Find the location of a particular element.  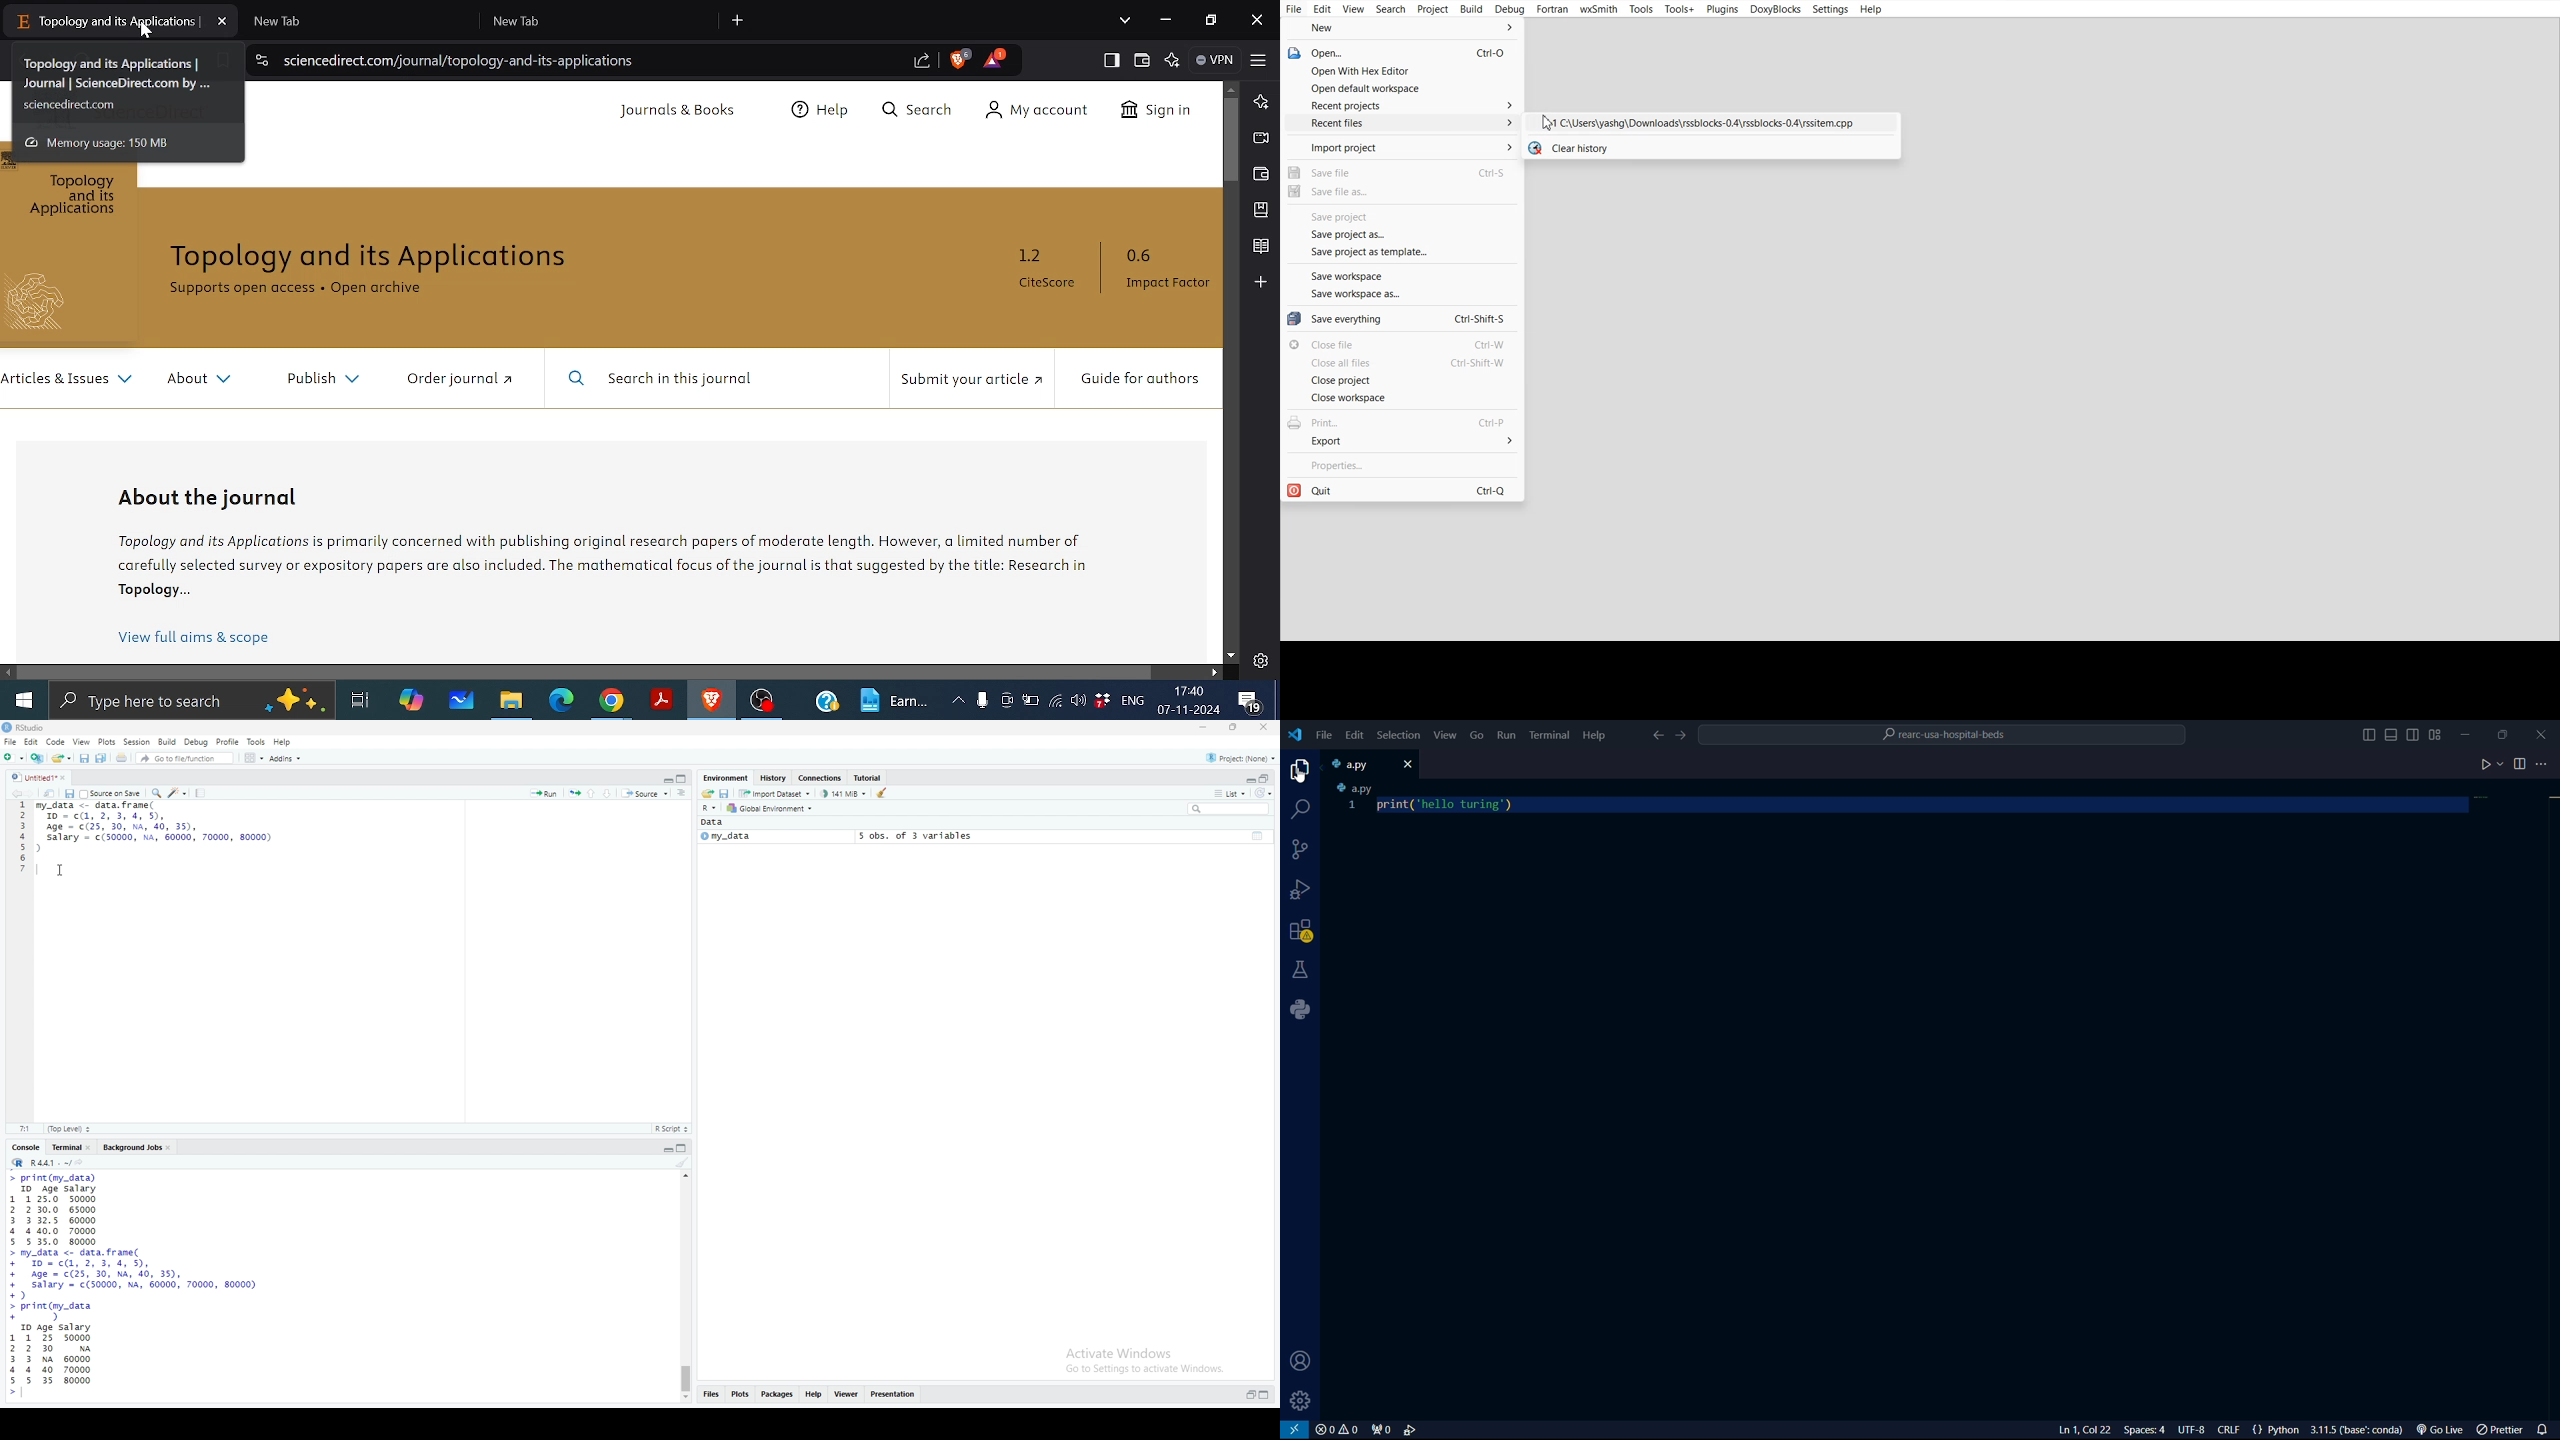

workspace panes is located at coordinates (255, 759).